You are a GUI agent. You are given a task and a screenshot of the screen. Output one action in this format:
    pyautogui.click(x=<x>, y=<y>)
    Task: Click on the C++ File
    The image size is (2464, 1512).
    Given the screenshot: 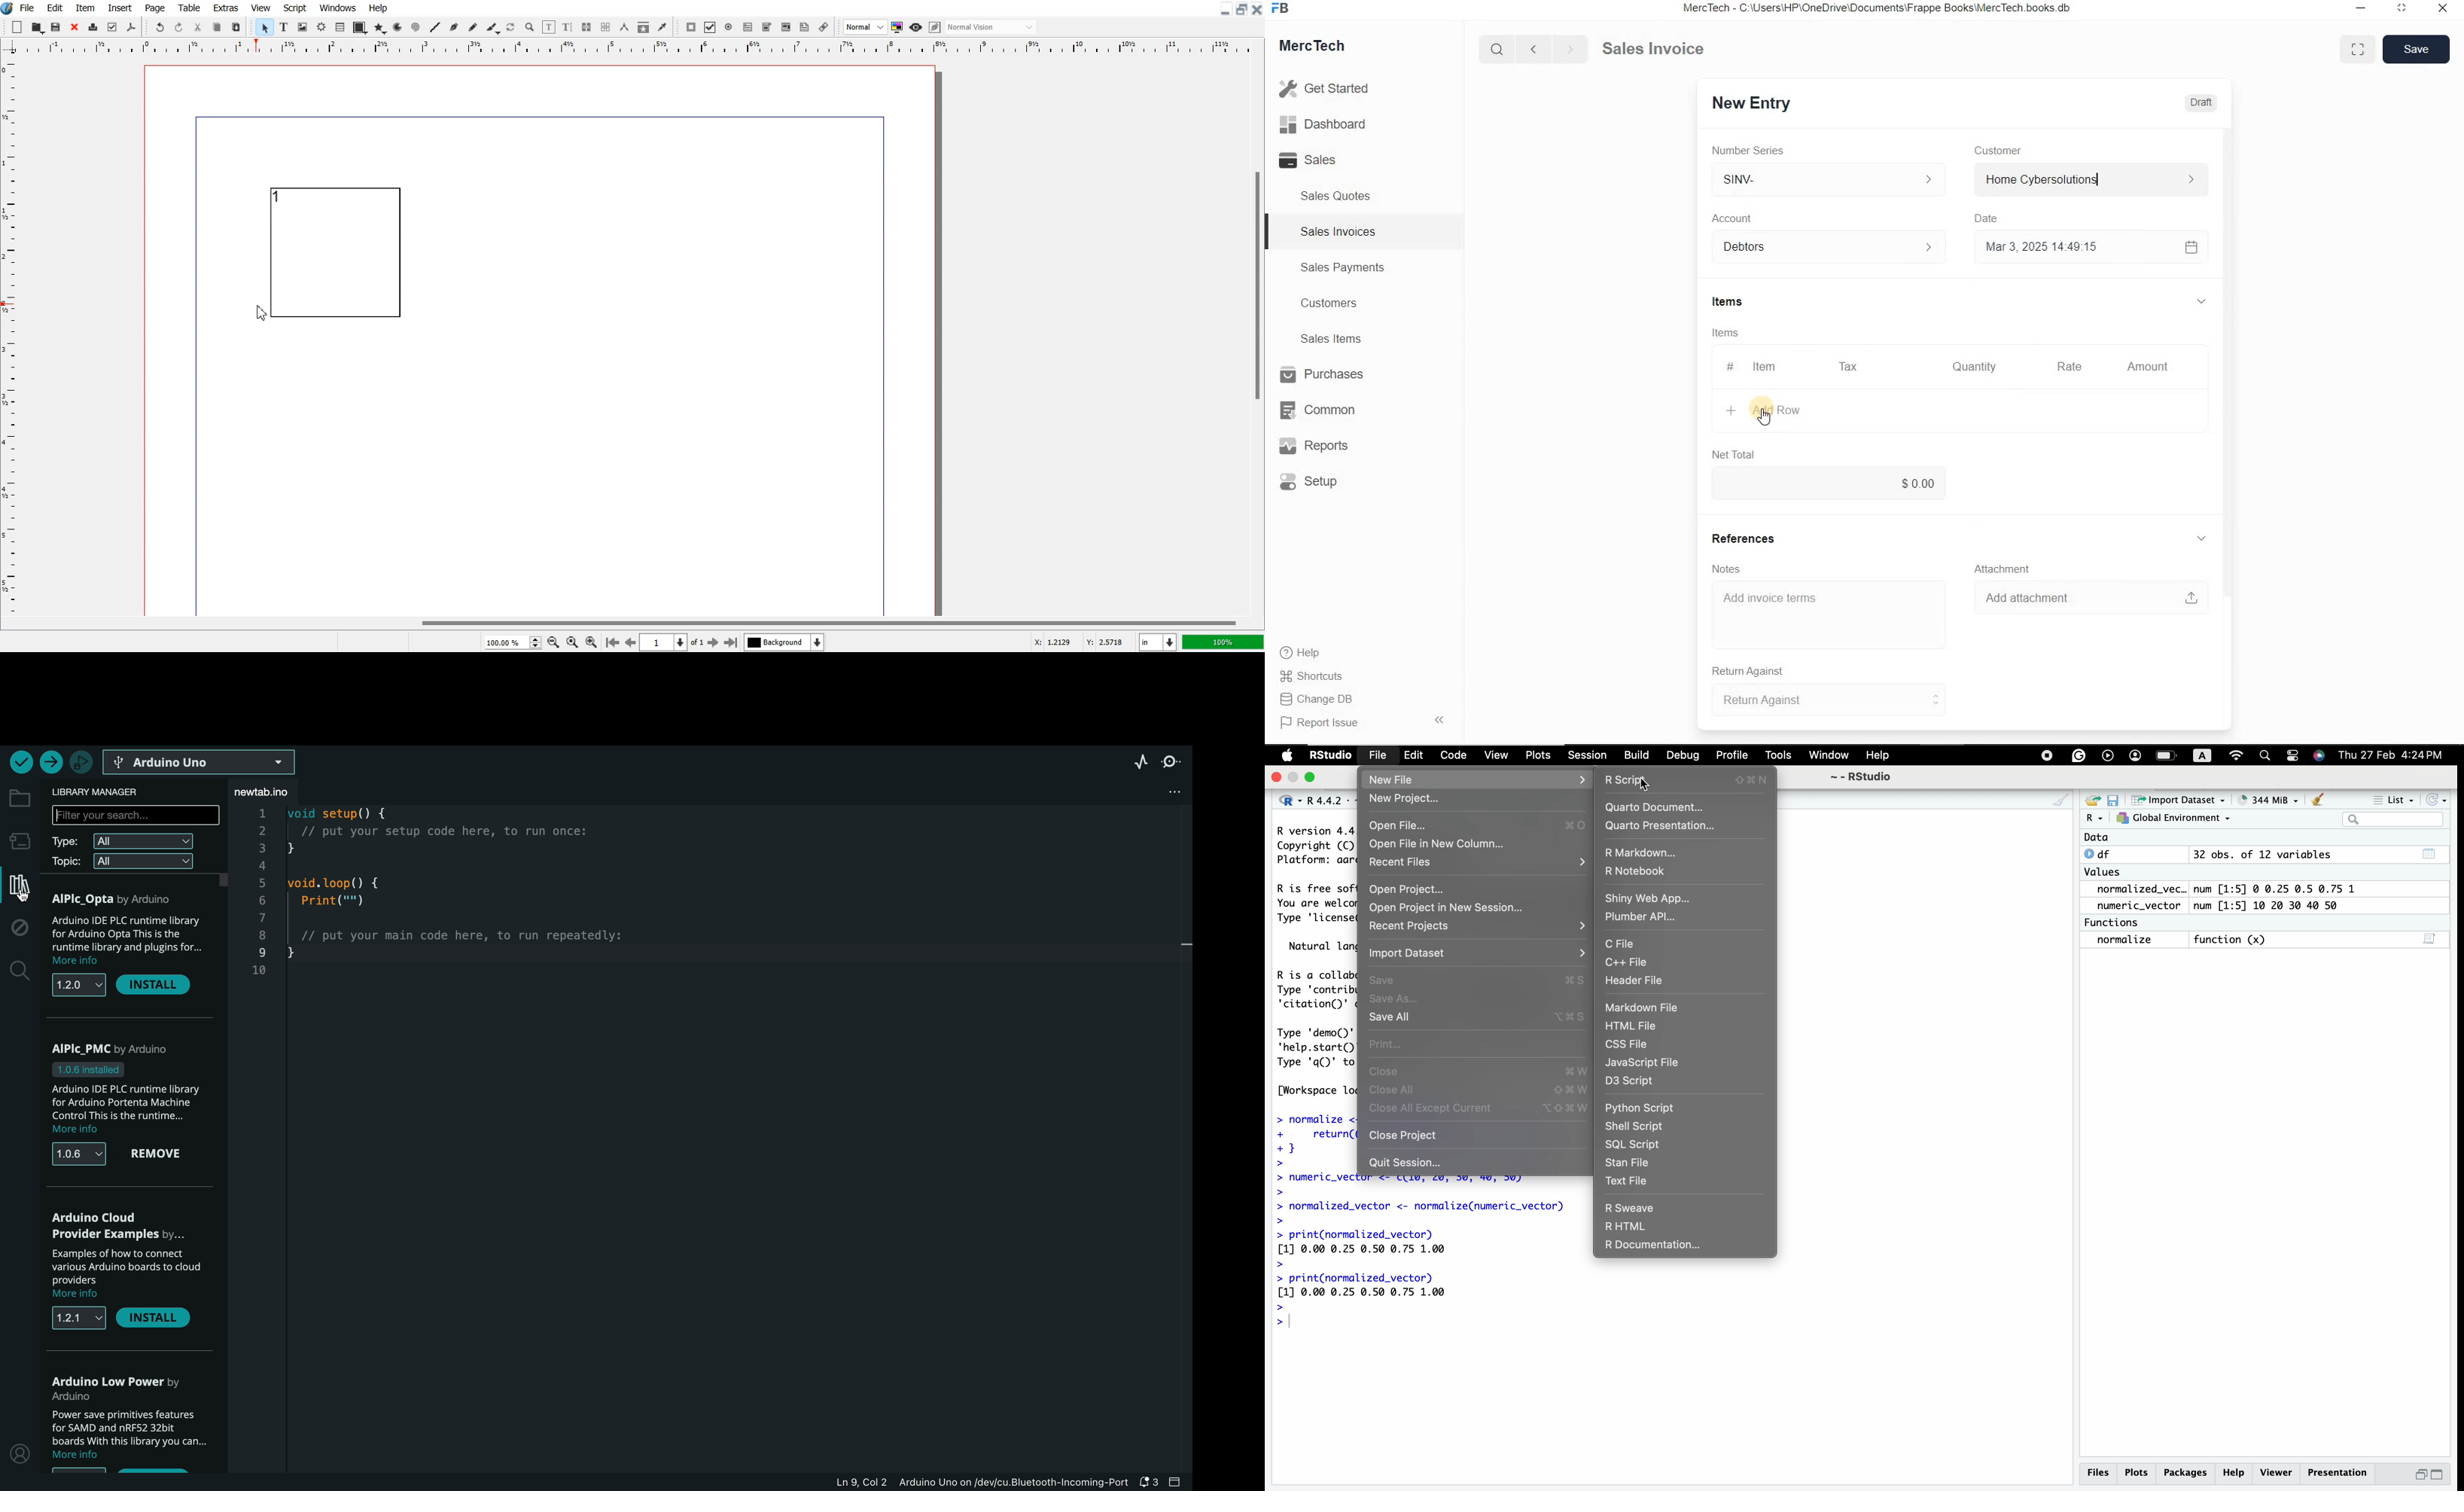 What is the action you would take?
    pyautogui.click(x=1627, y=963)
    